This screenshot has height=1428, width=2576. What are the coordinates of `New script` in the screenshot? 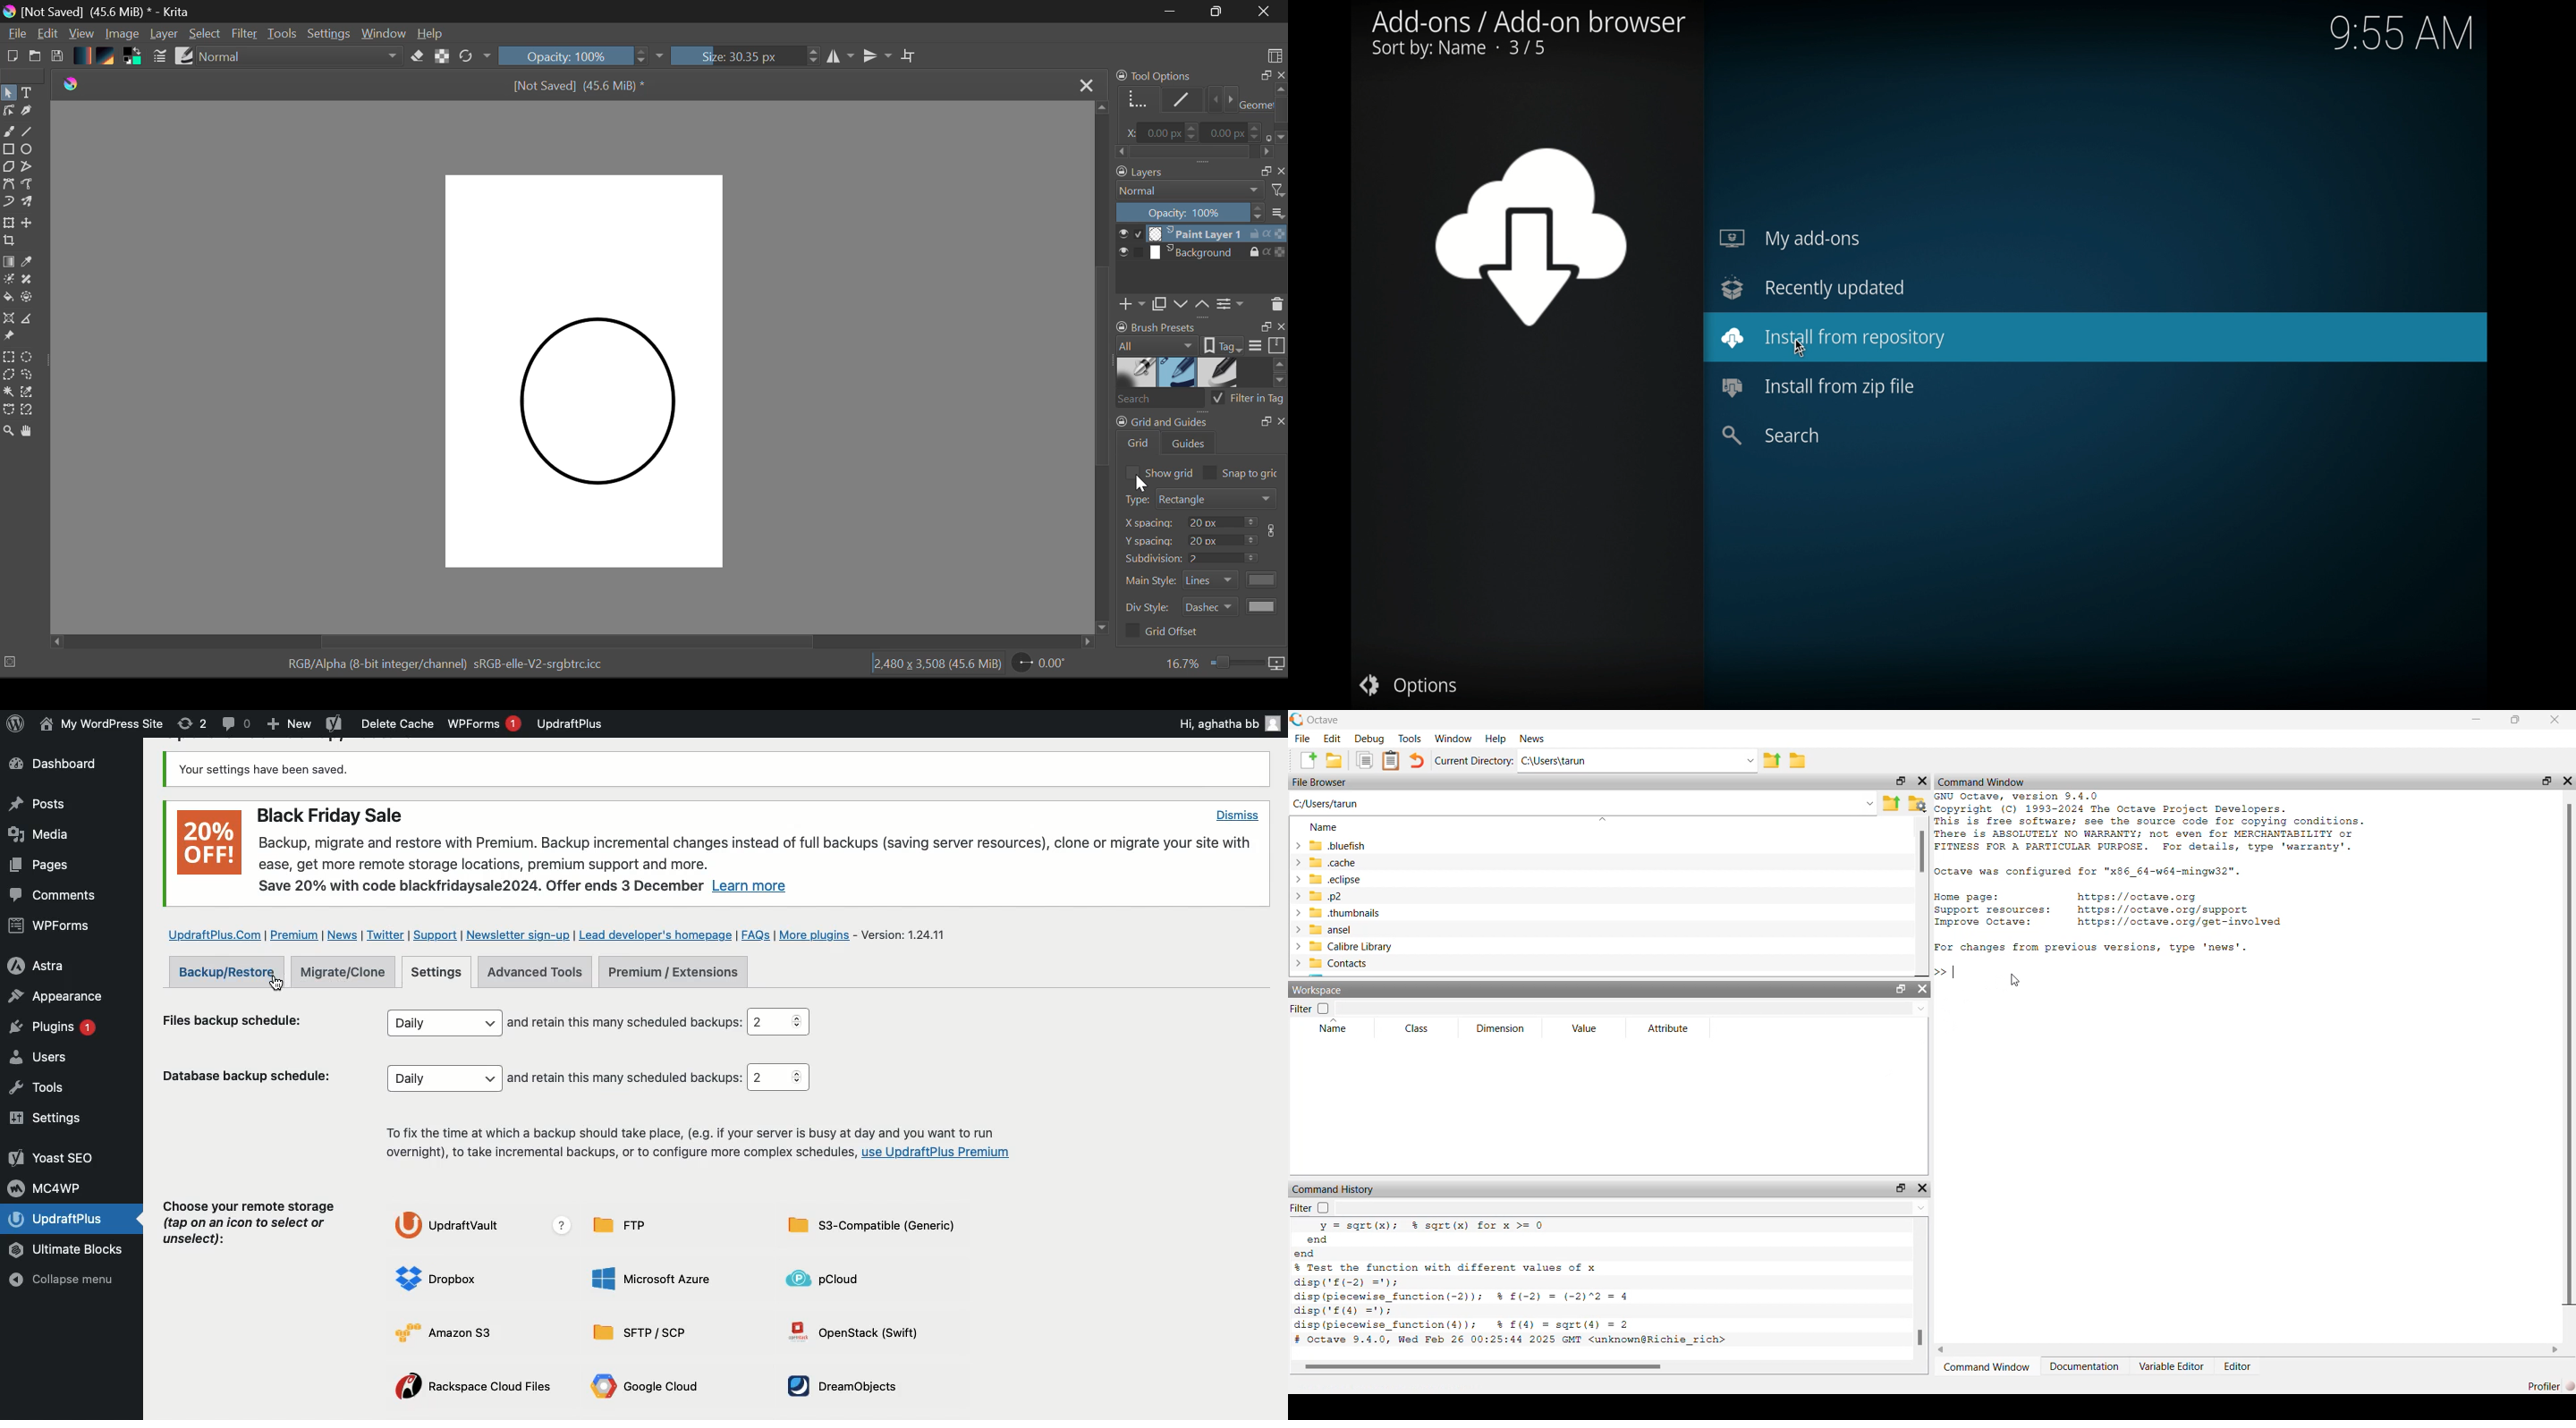 It's located at (1309, 760).